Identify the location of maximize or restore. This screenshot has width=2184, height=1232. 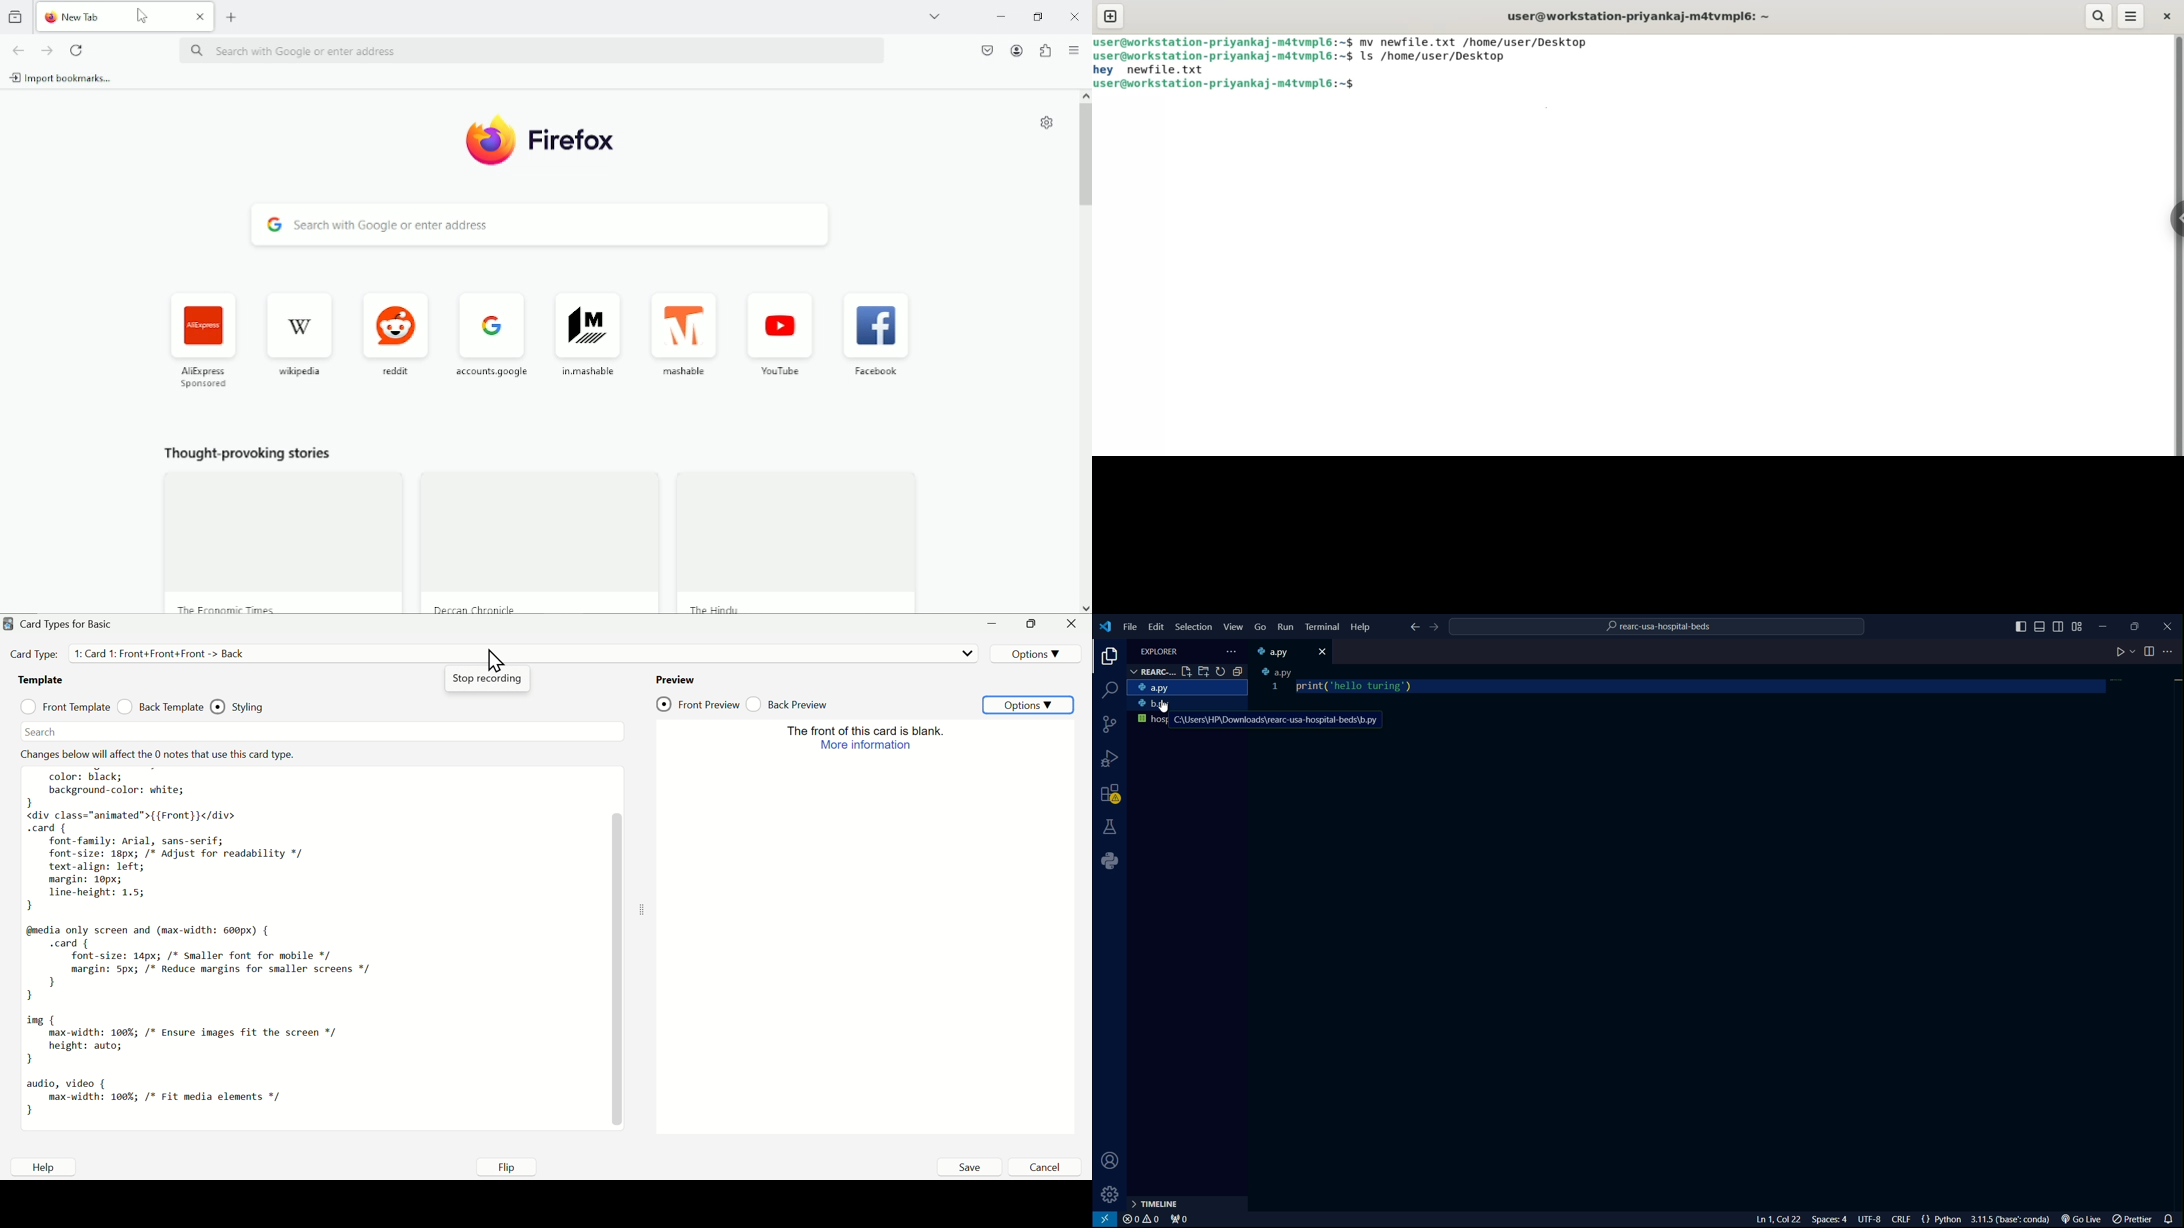
(2141, 626).